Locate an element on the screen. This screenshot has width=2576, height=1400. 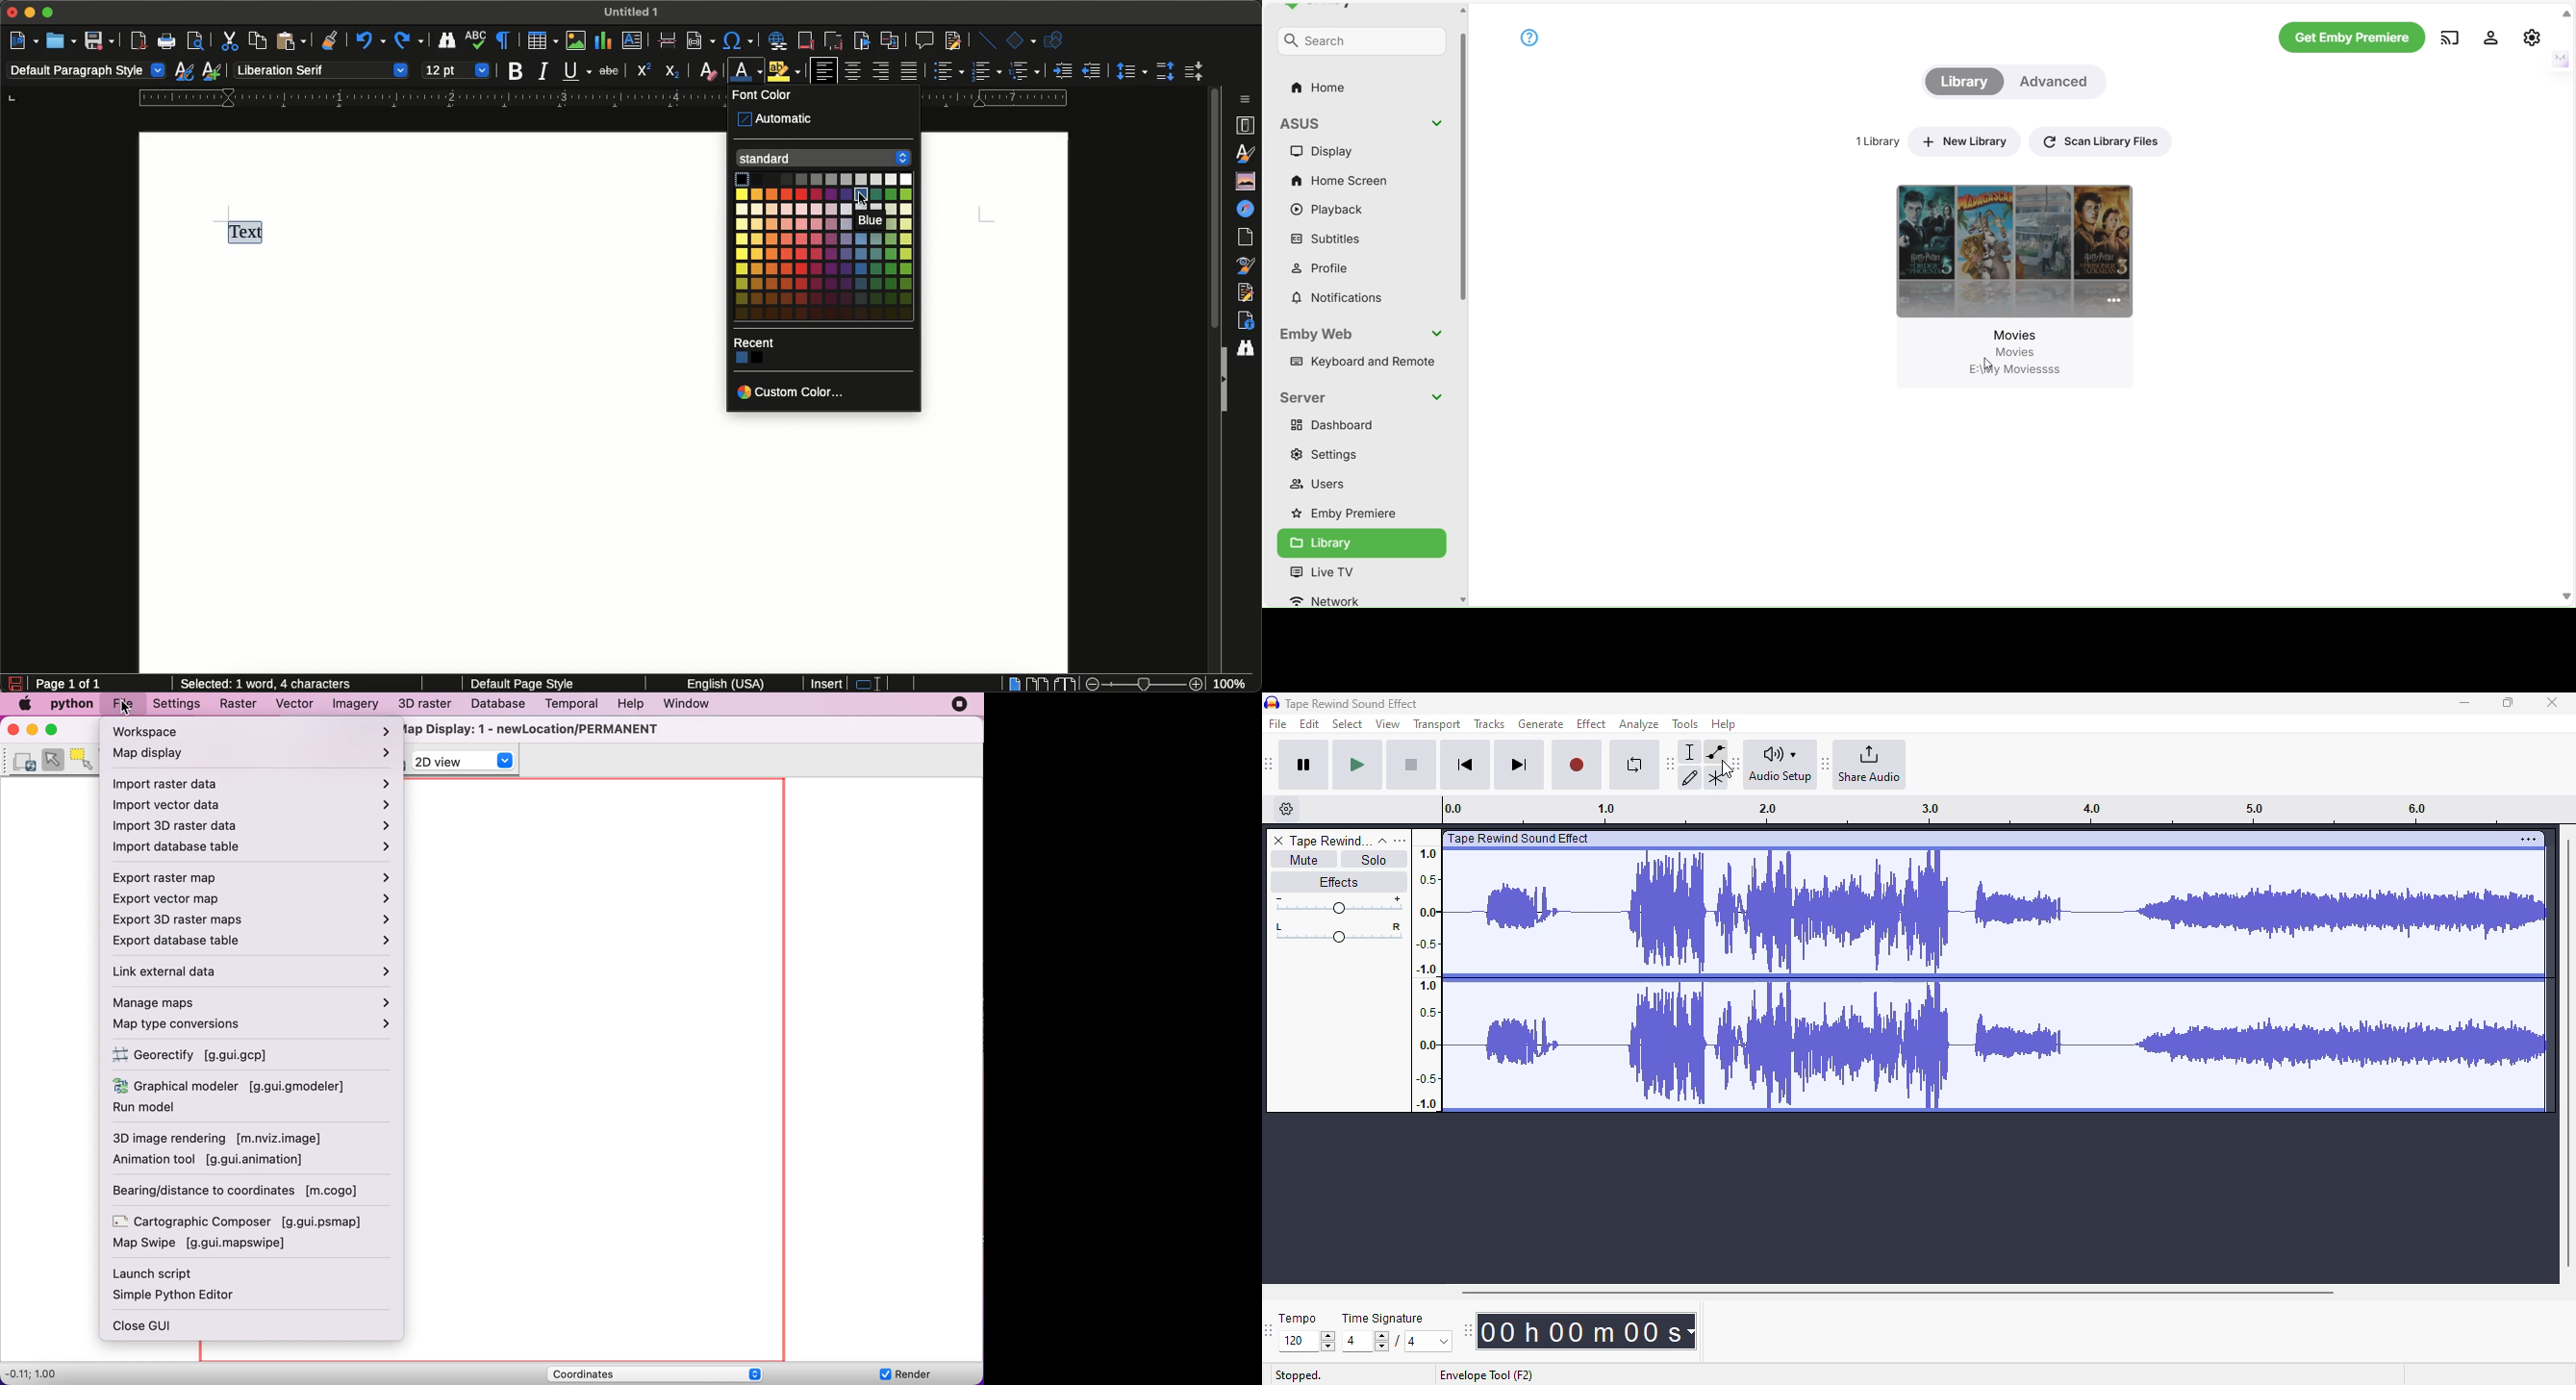
Move audacity transport toolbar is located at coordinates (1270, 764).